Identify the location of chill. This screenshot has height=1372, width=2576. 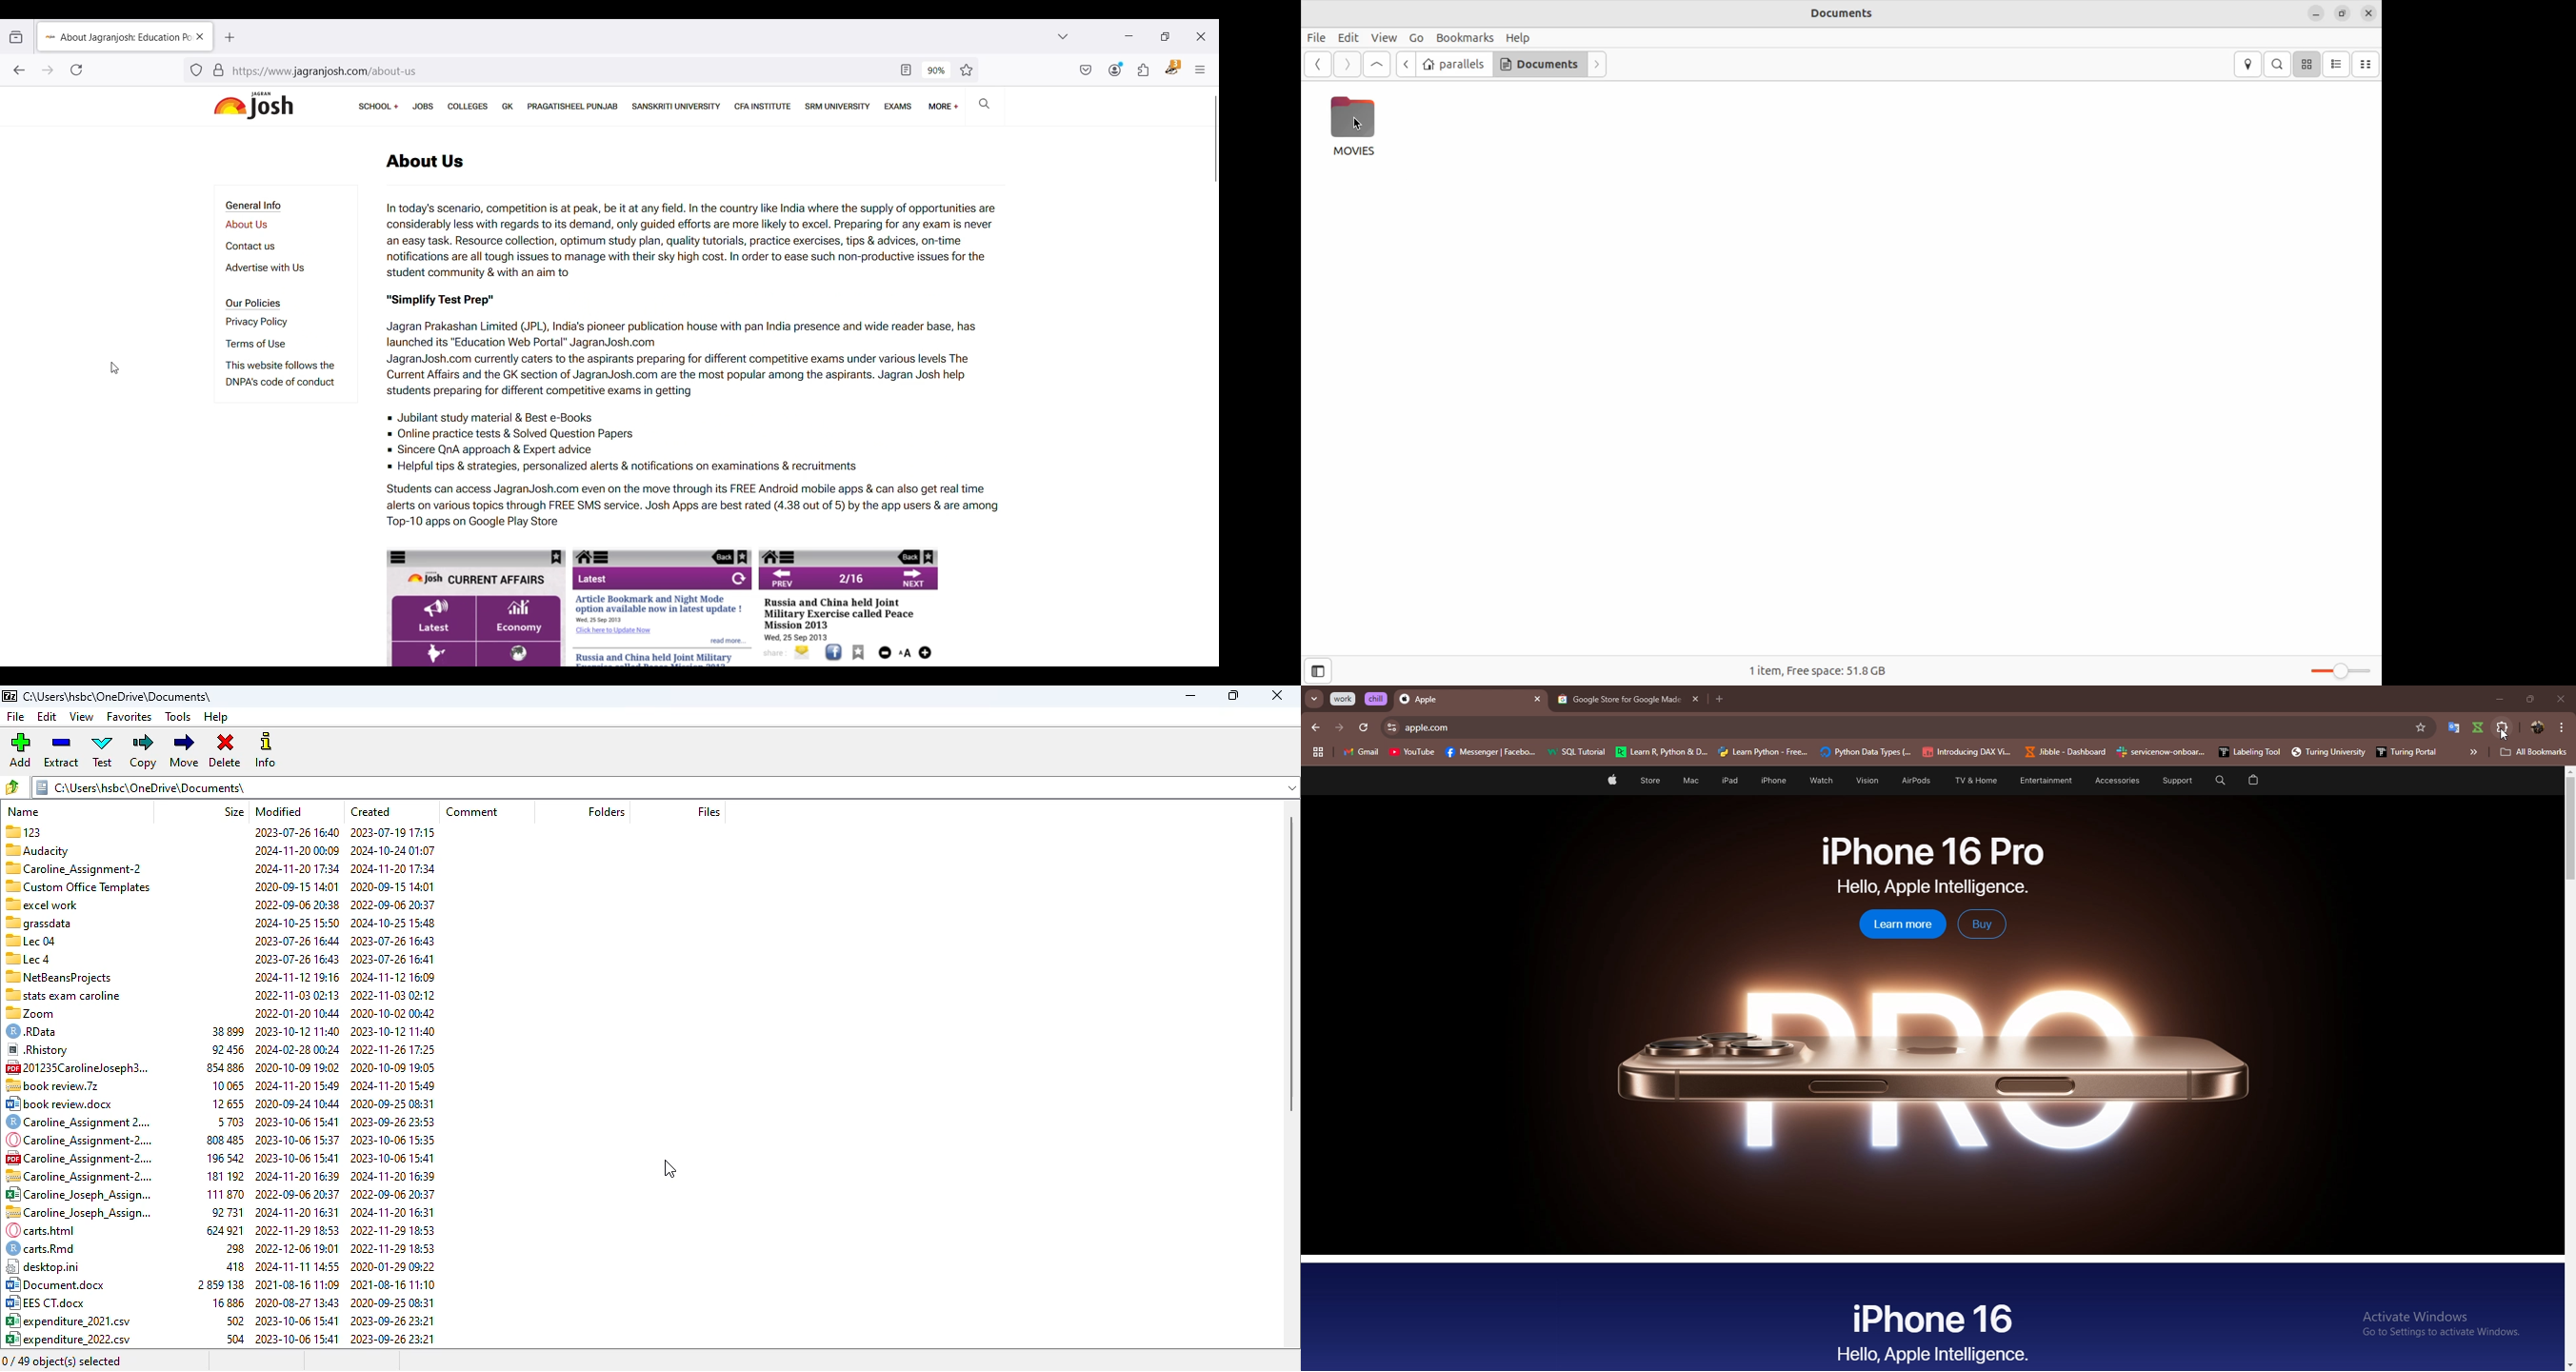
(1377, 698).